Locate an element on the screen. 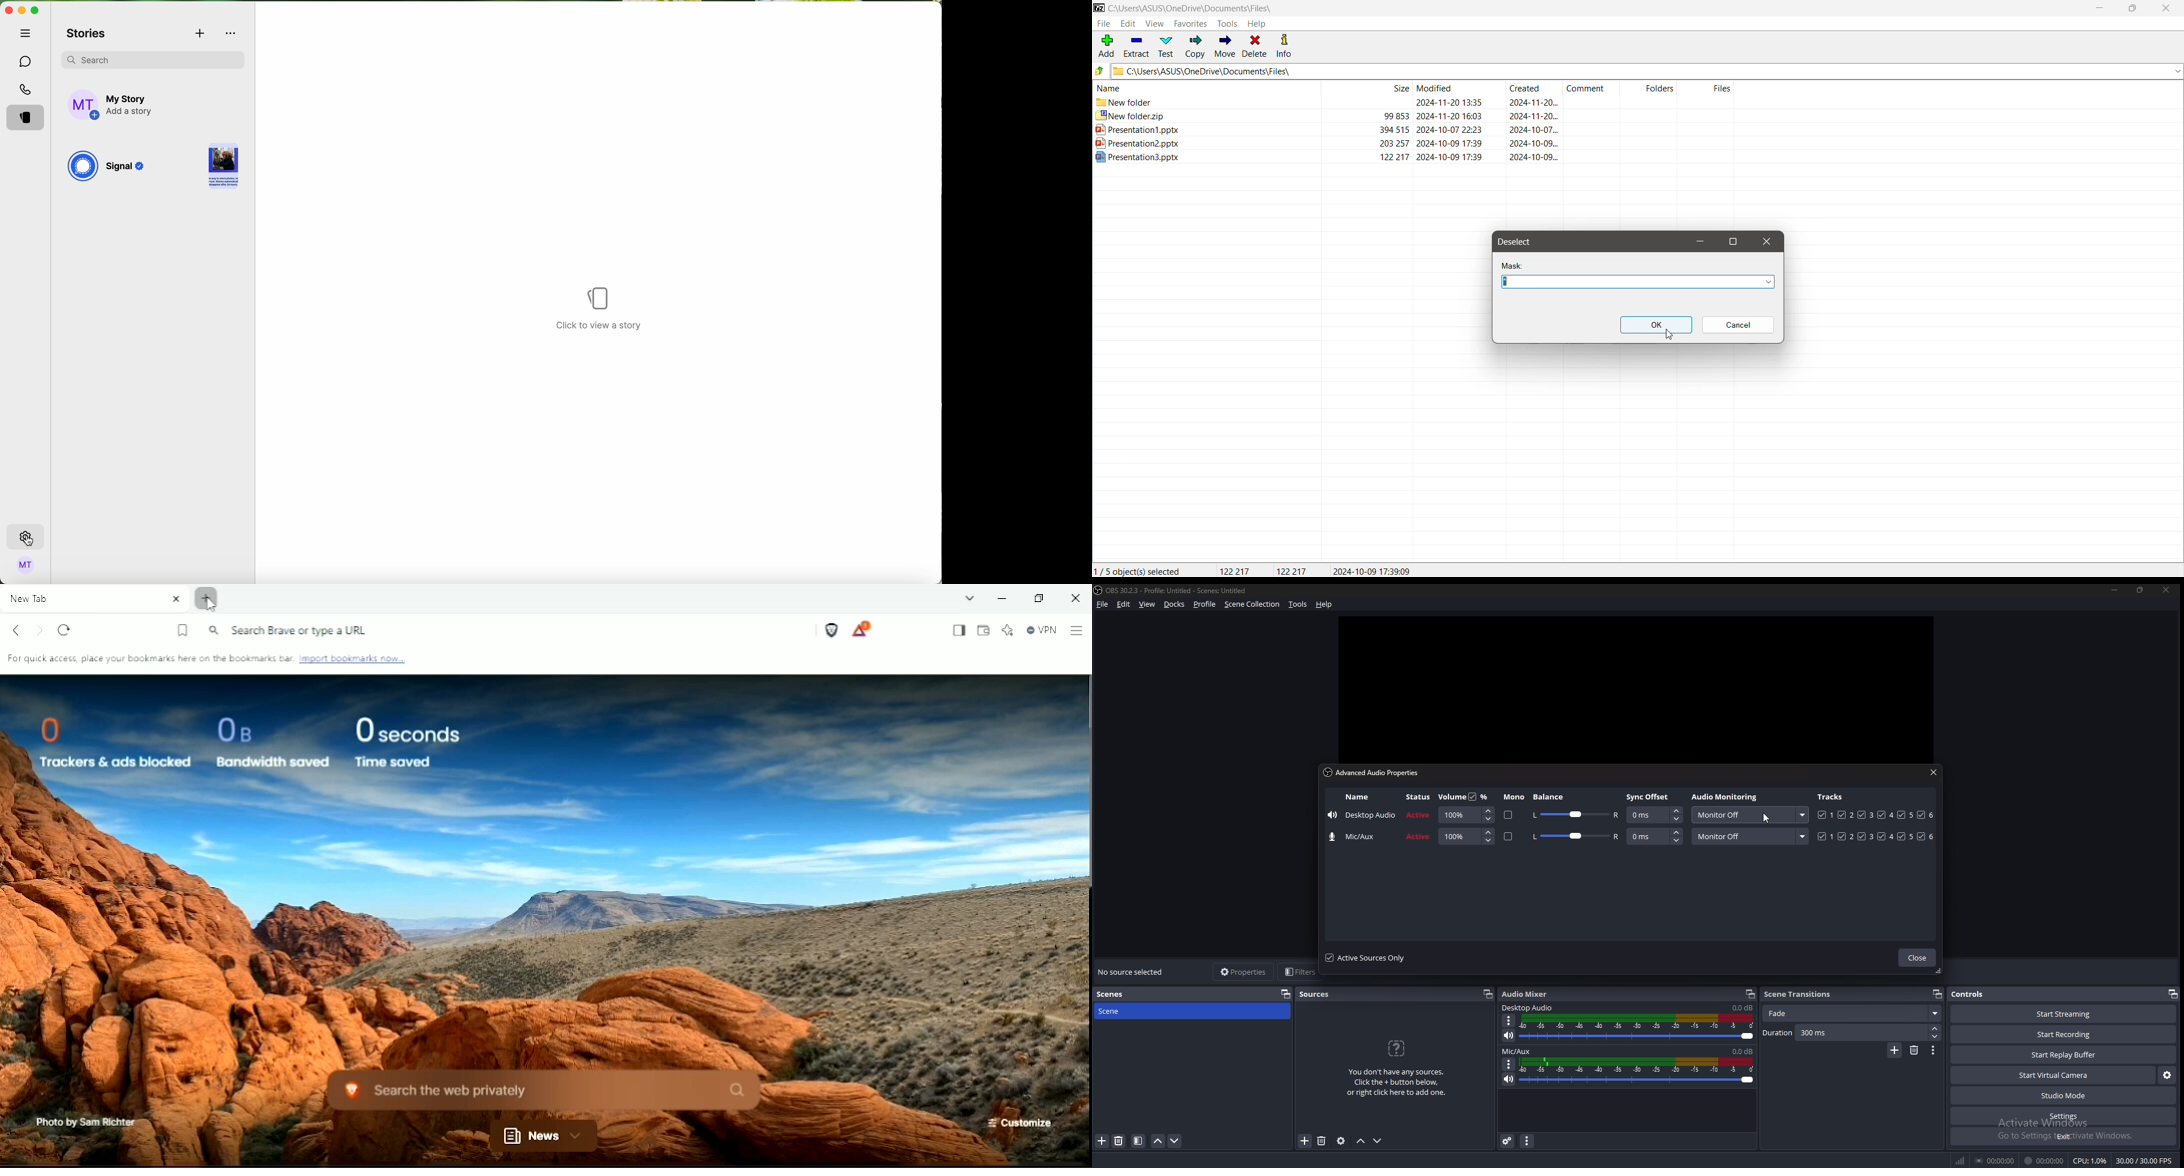 This screenshot has height=1176, width=2184. status is located at coordinates (1419, 815).